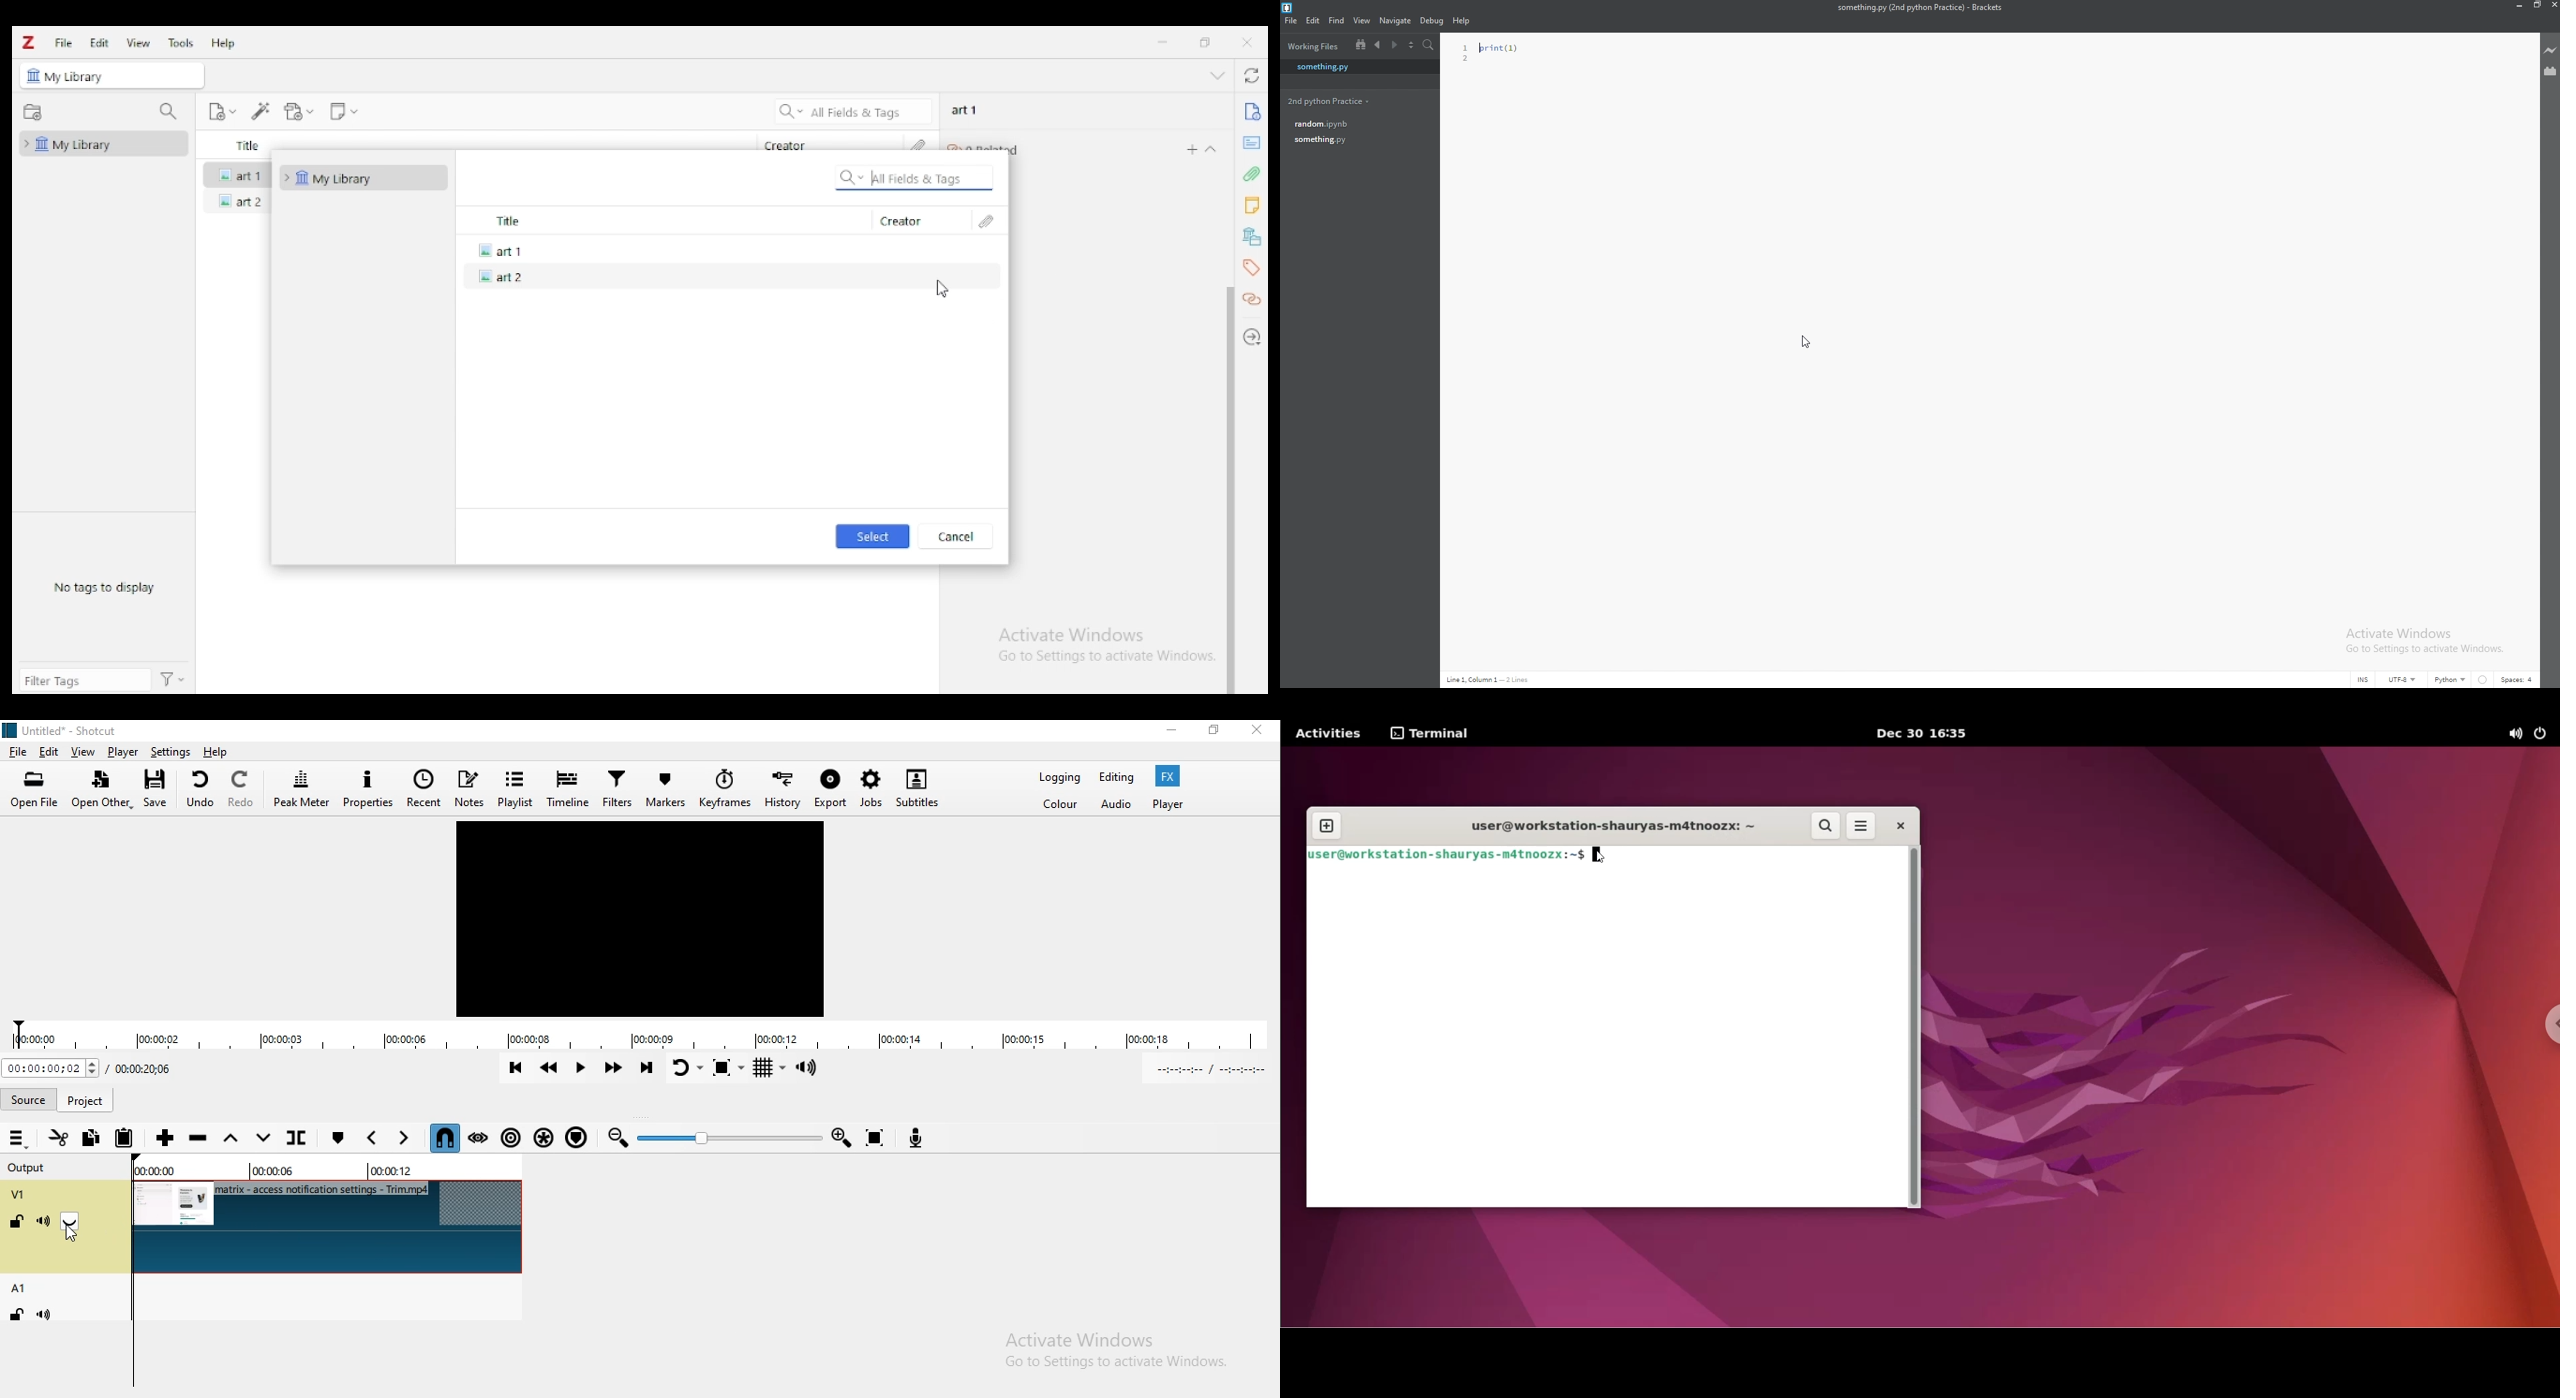 This screenshot has width=2576, height=1400. What do you see at coordinates (139, 43) in the screenshot?
I see `view` at bounding box center [139, 43].